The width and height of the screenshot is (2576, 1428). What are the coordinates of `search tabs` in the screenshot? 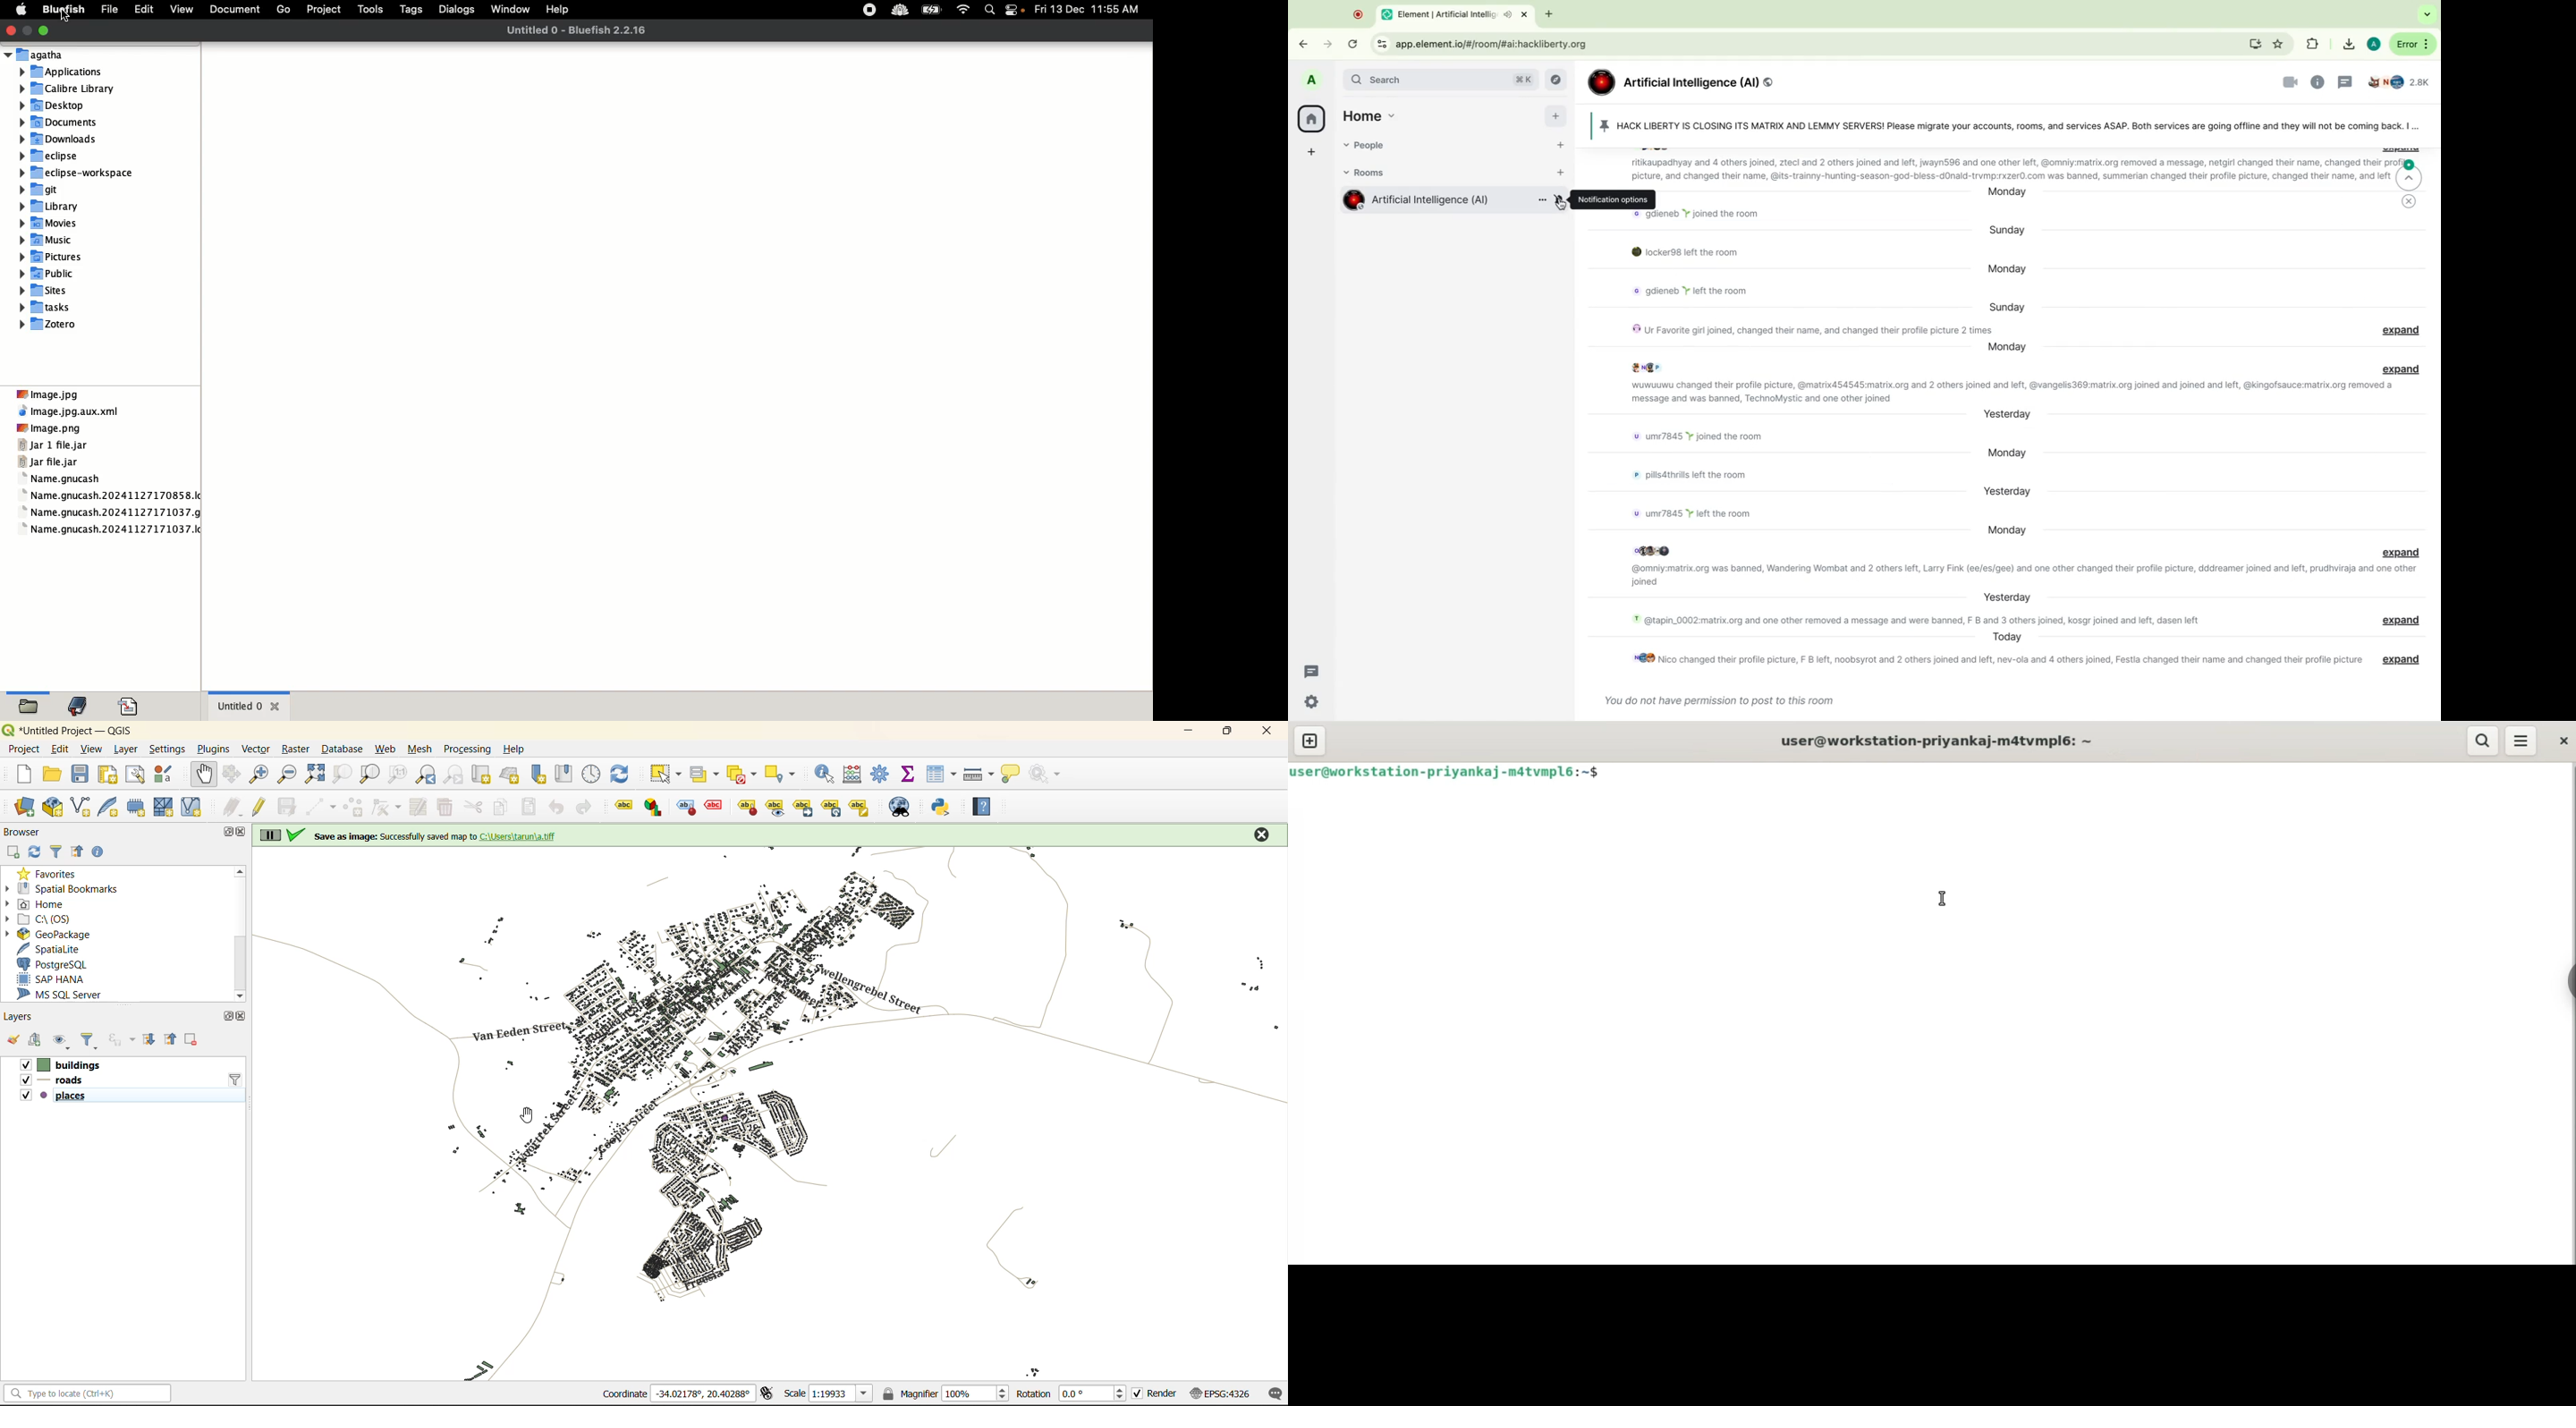 It's located at (2427, 15).